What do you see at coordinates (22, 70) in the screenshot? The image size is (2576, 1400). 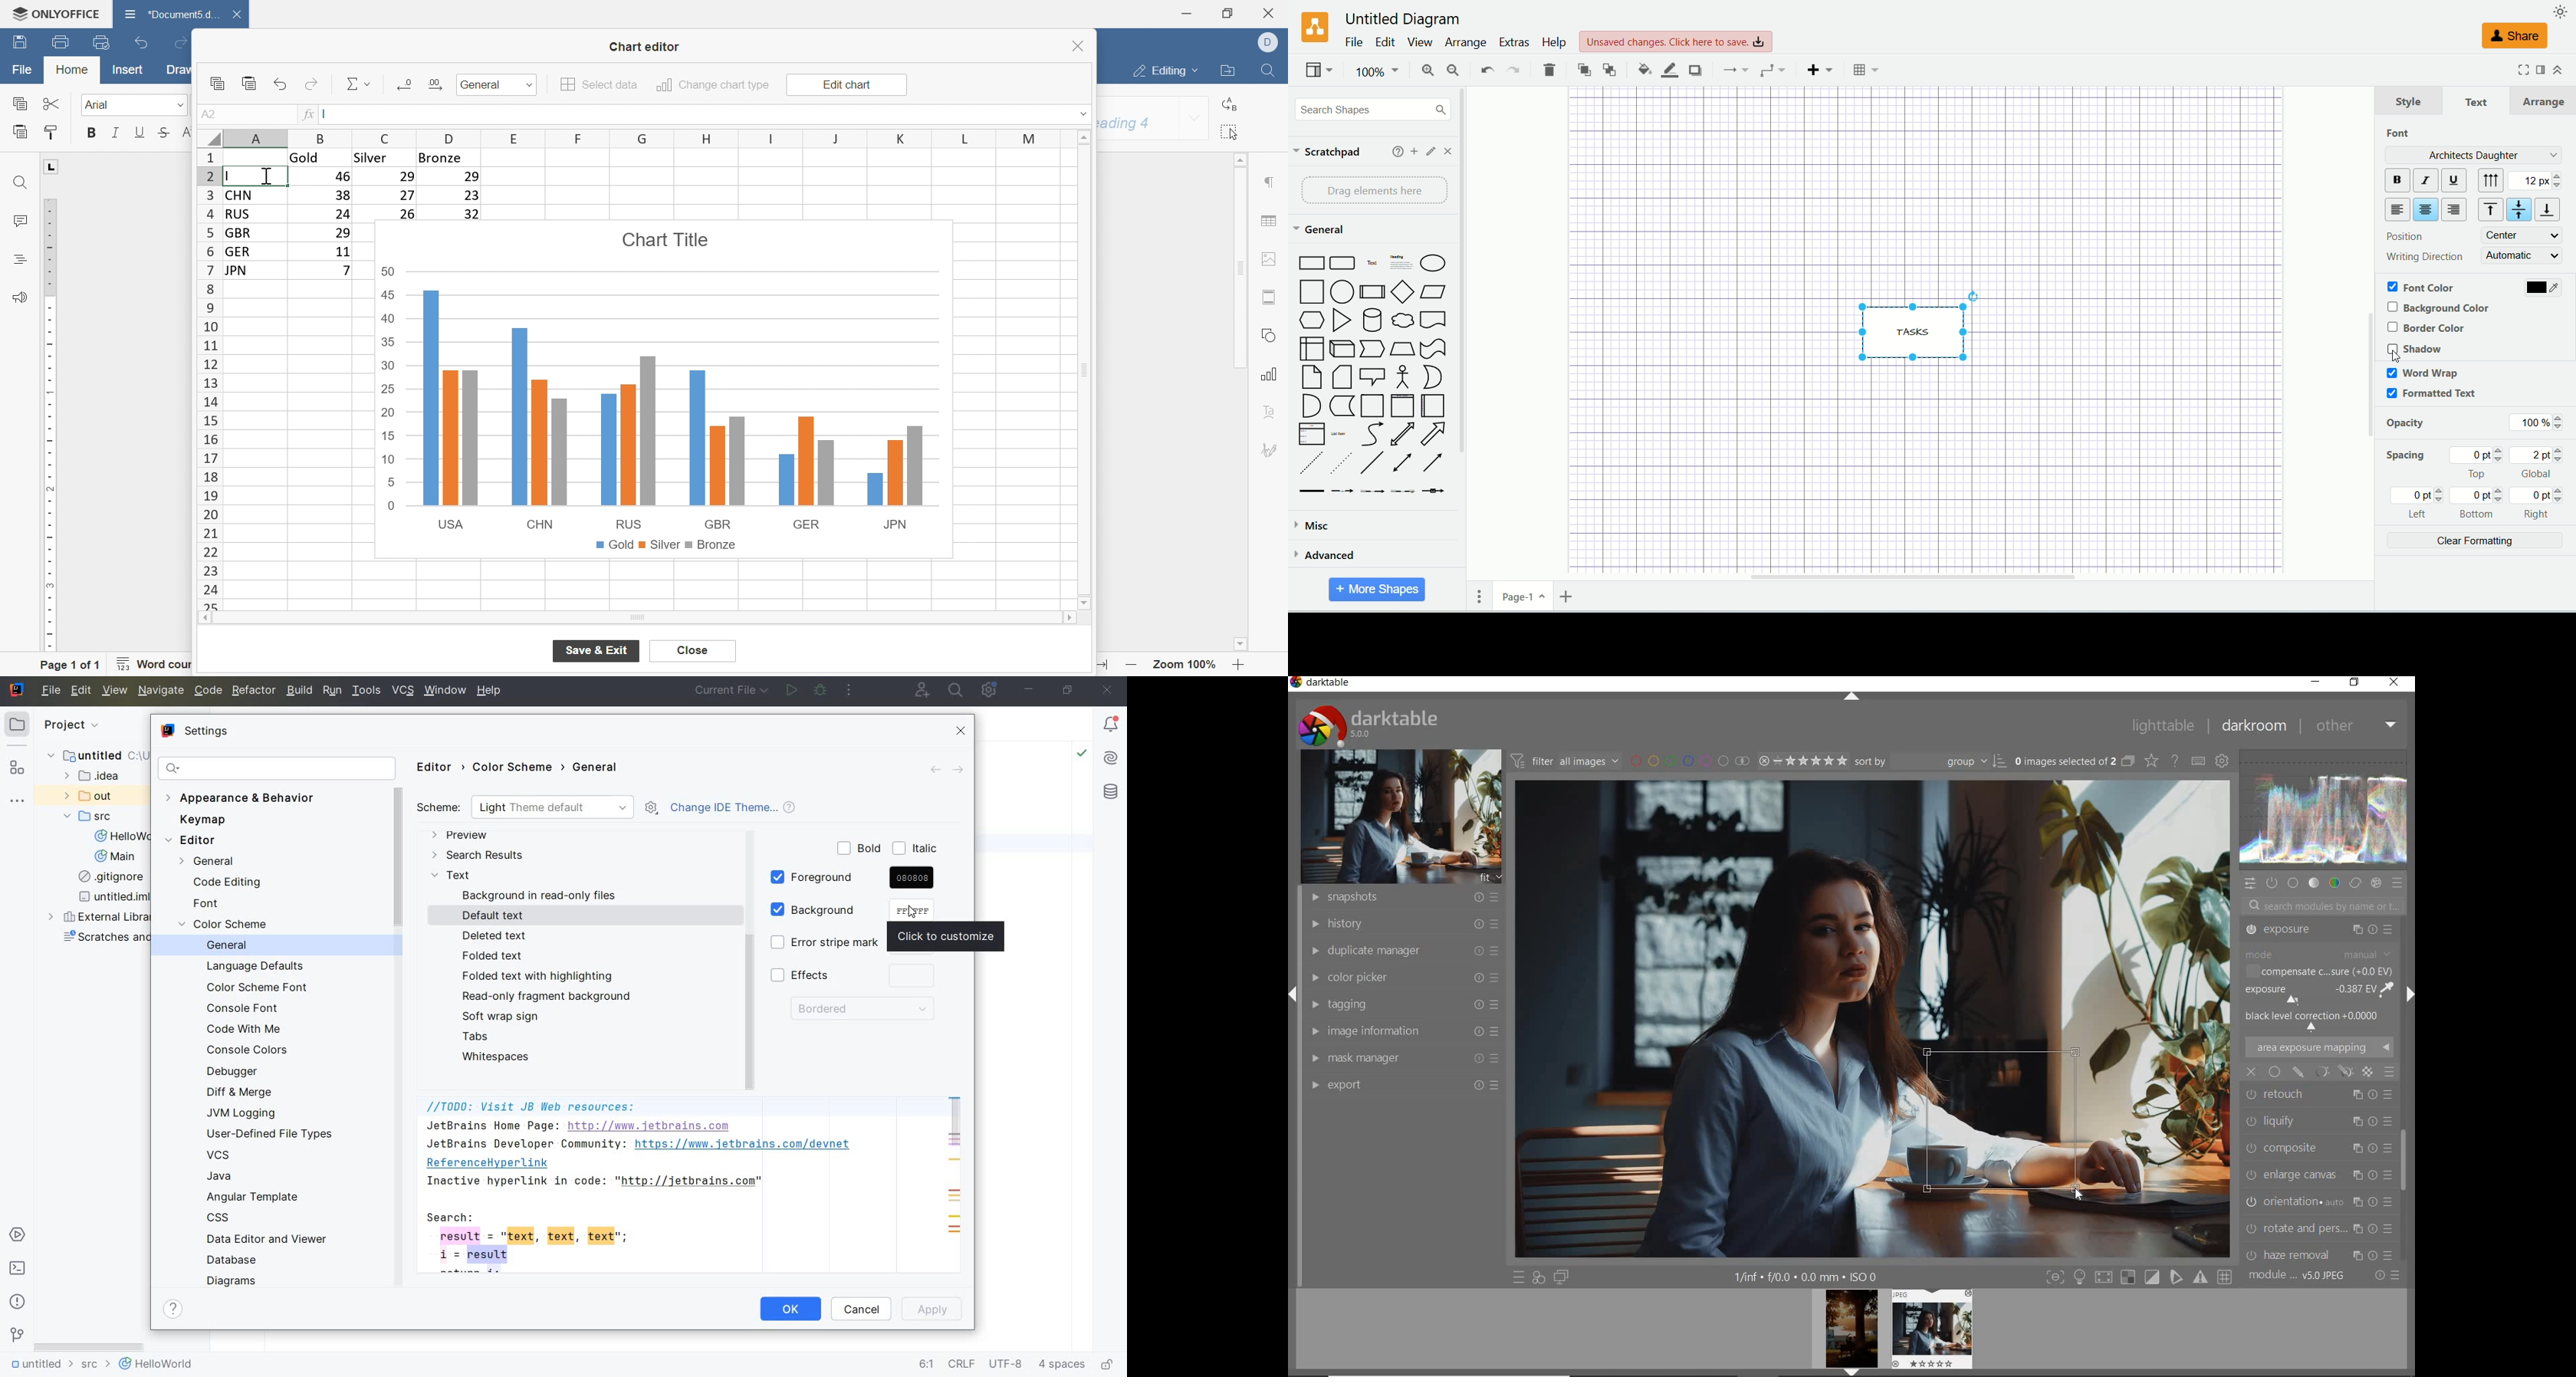 I see `file` at bounding box center [22, 70].